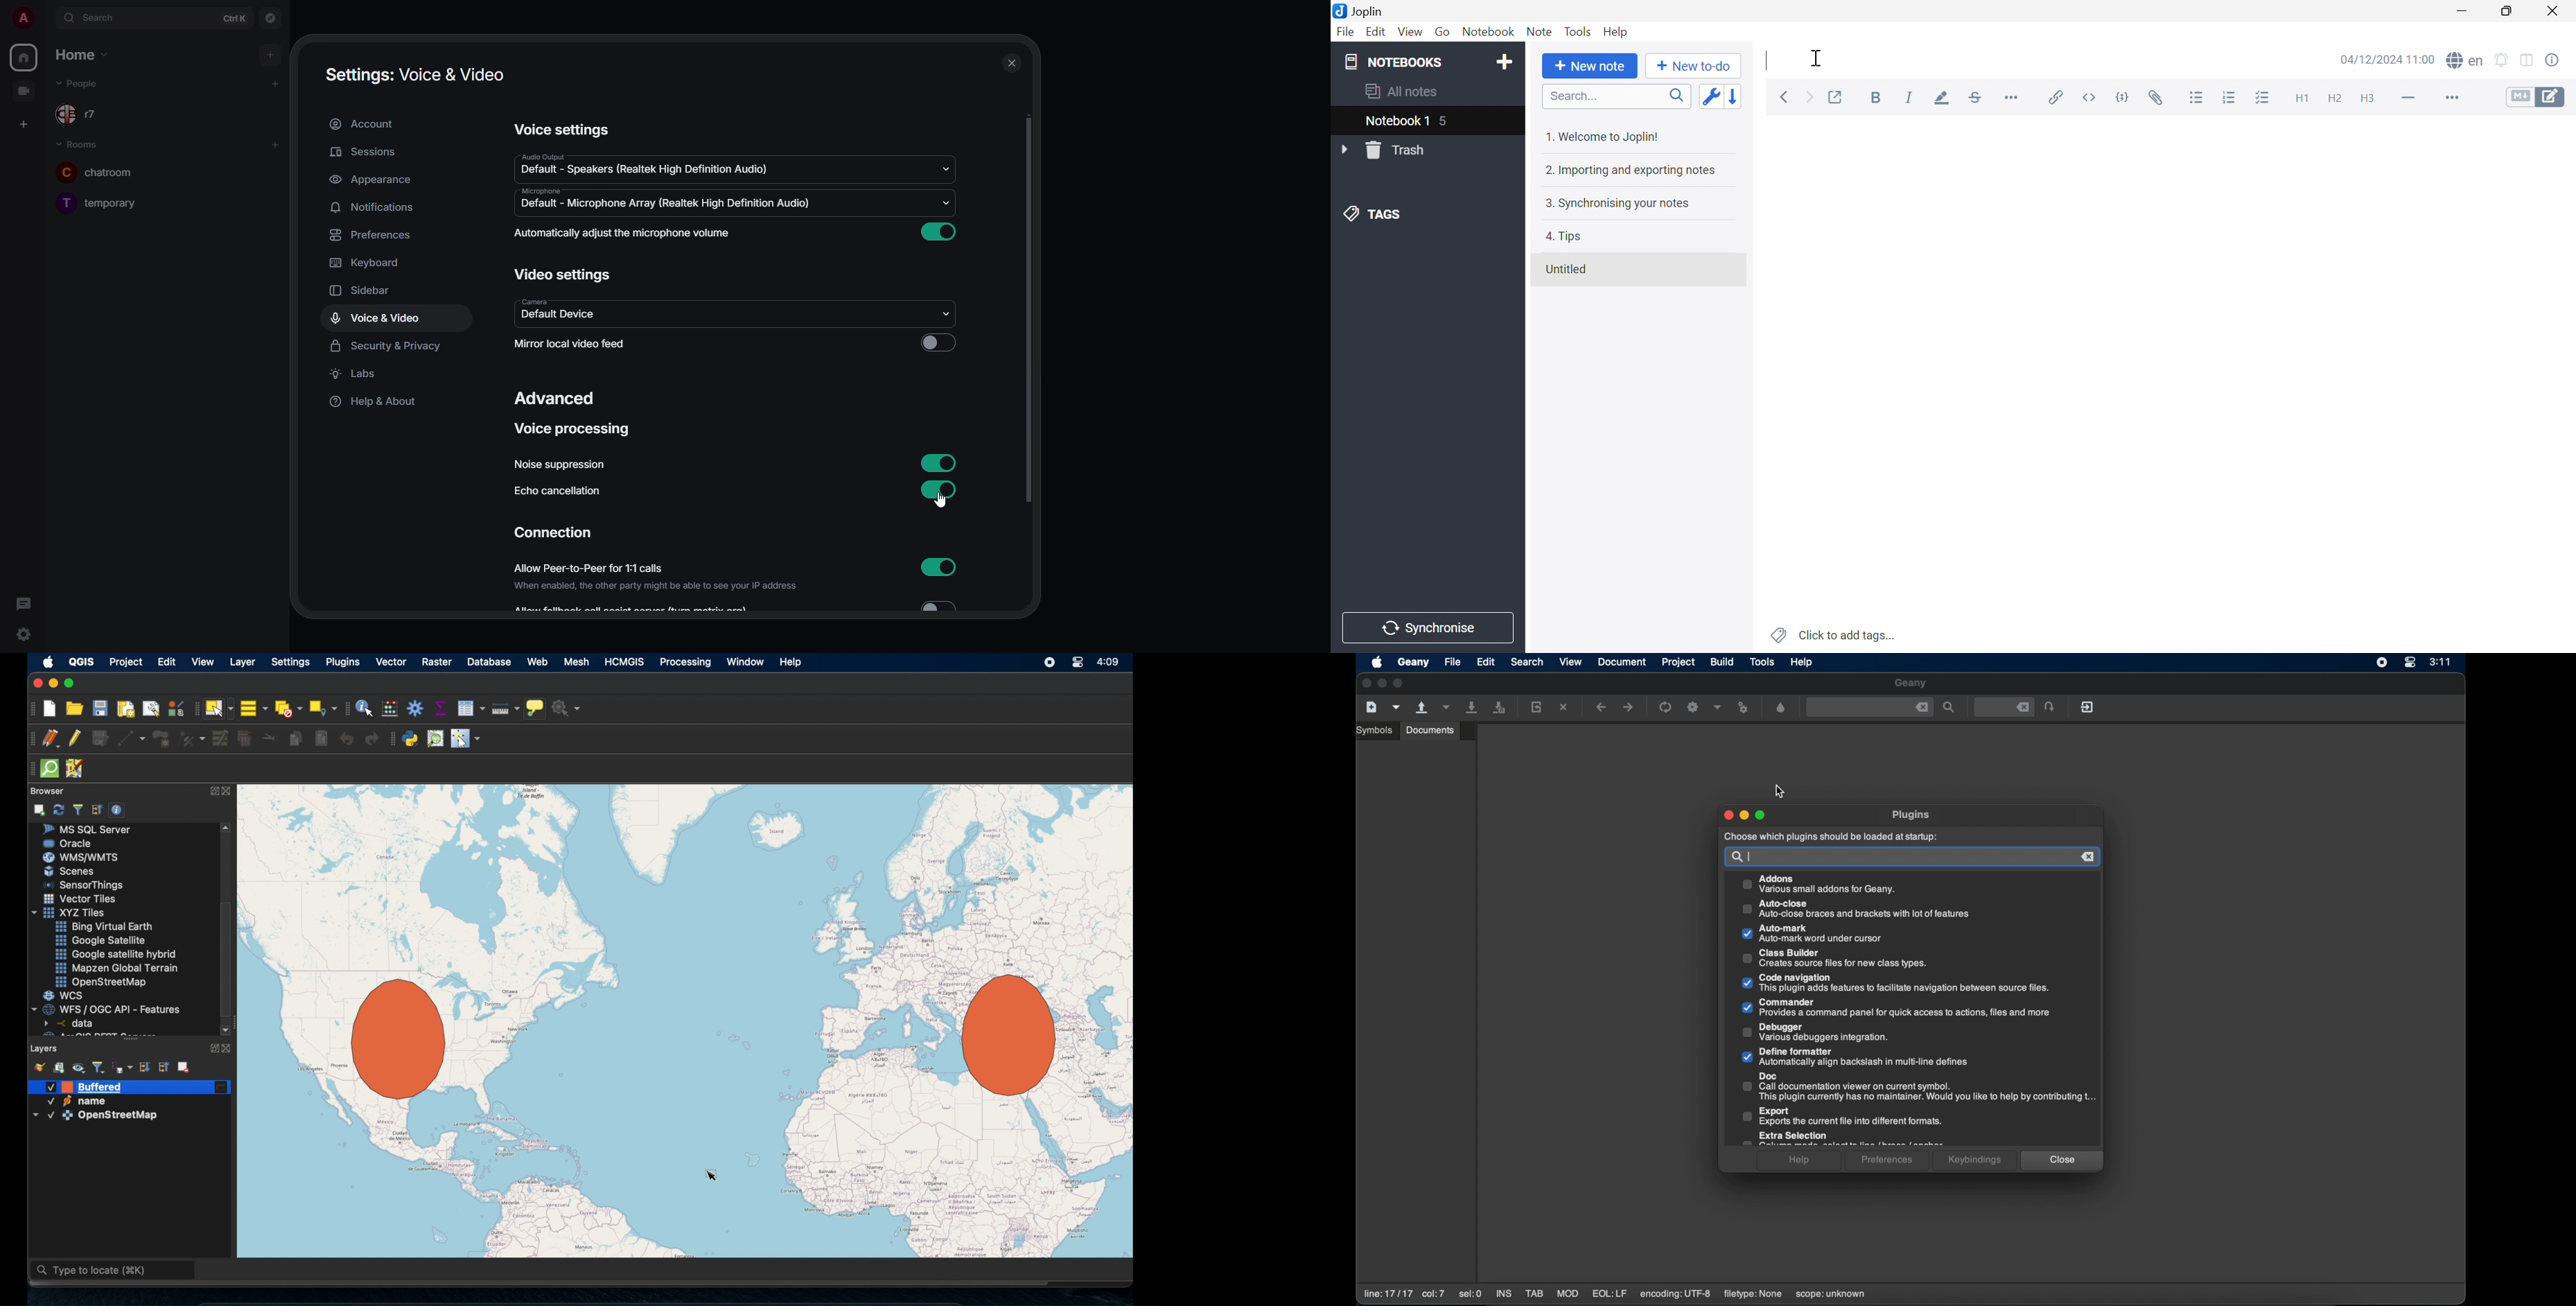 The height and width of the screenshot is (1316, 2576). Describe the element at coordinates (82, 53) in the screenshot. I see `home` at that location.